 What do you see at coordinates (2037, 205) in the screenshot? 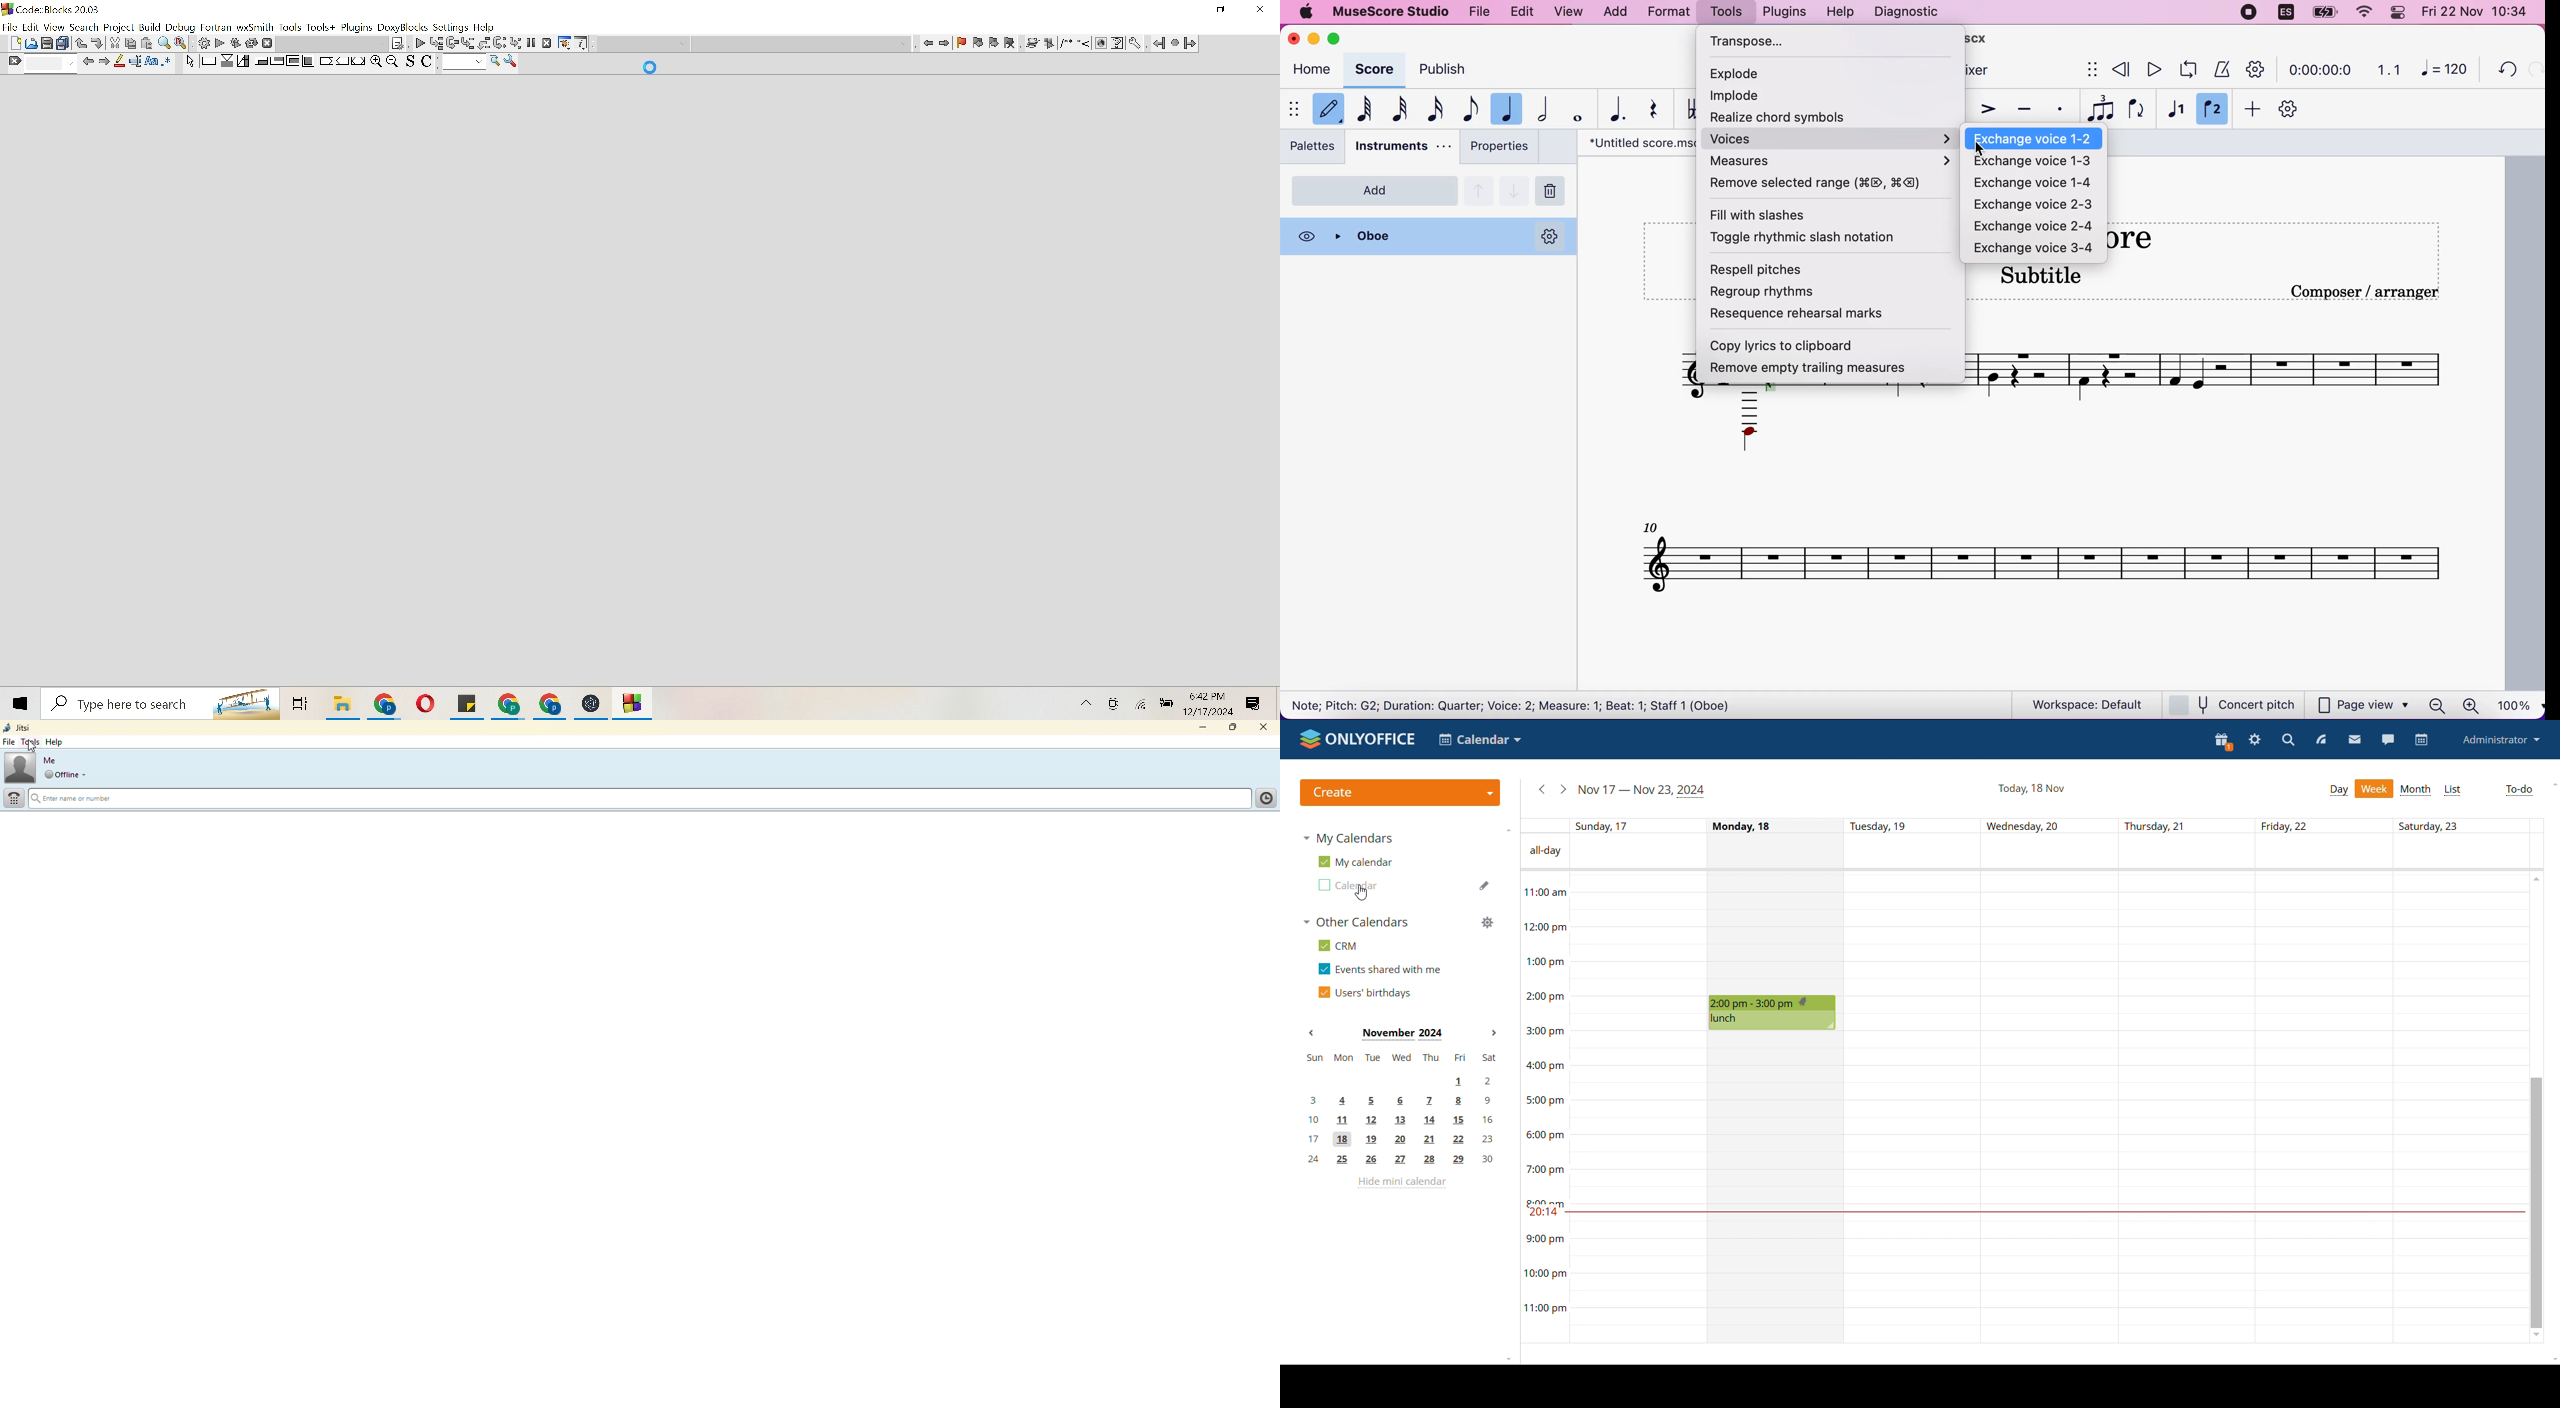
I see `exchange voice 2-3` at bounding box center [2037, 205].